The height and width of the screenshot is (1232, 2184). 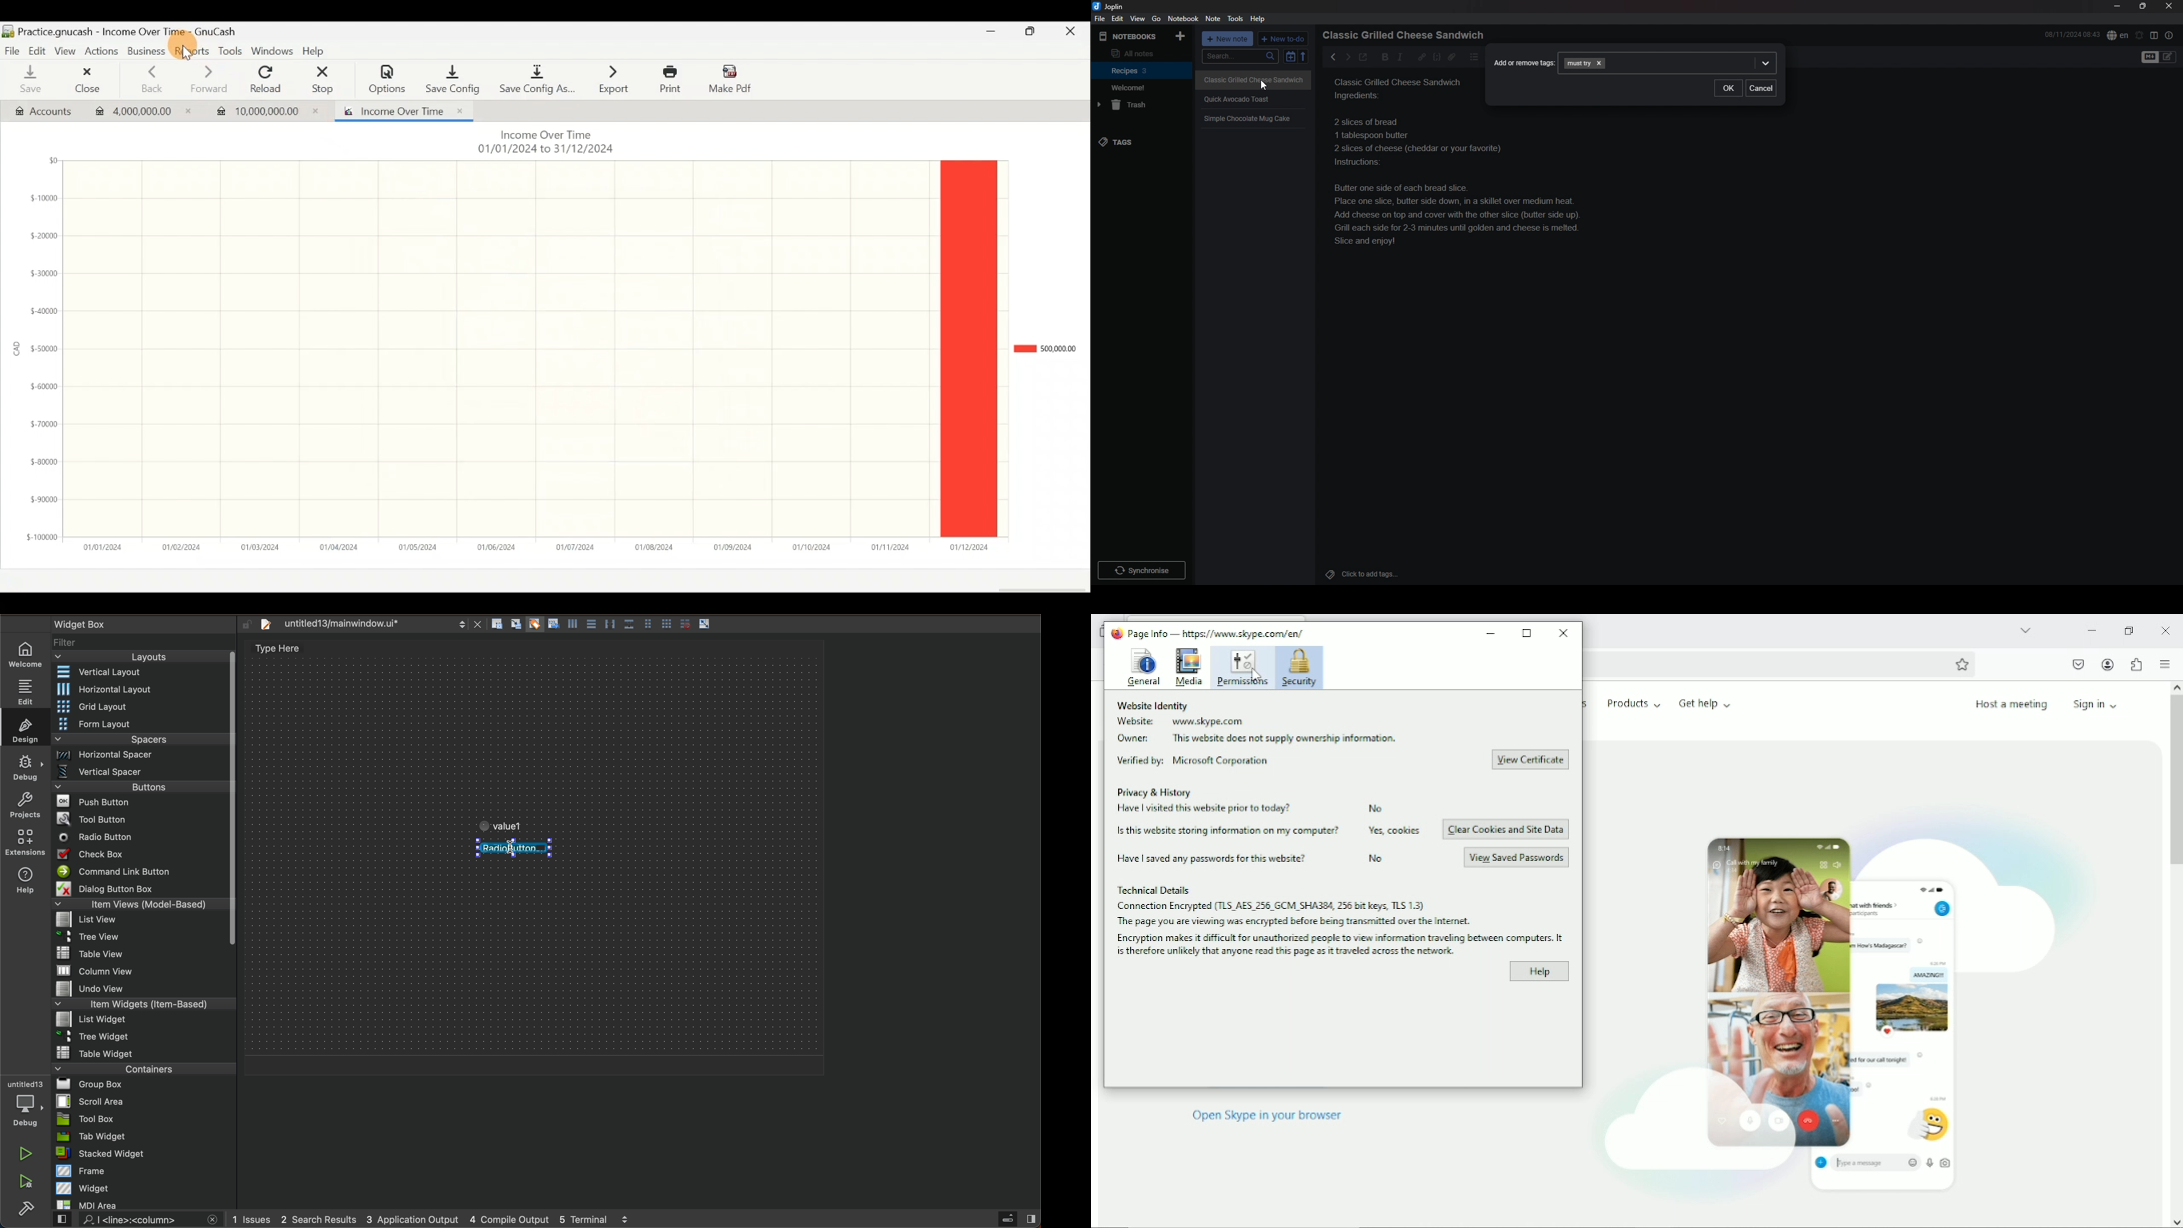 I want to click on simple chocolate mug cake, so click(x=1481, y=198).